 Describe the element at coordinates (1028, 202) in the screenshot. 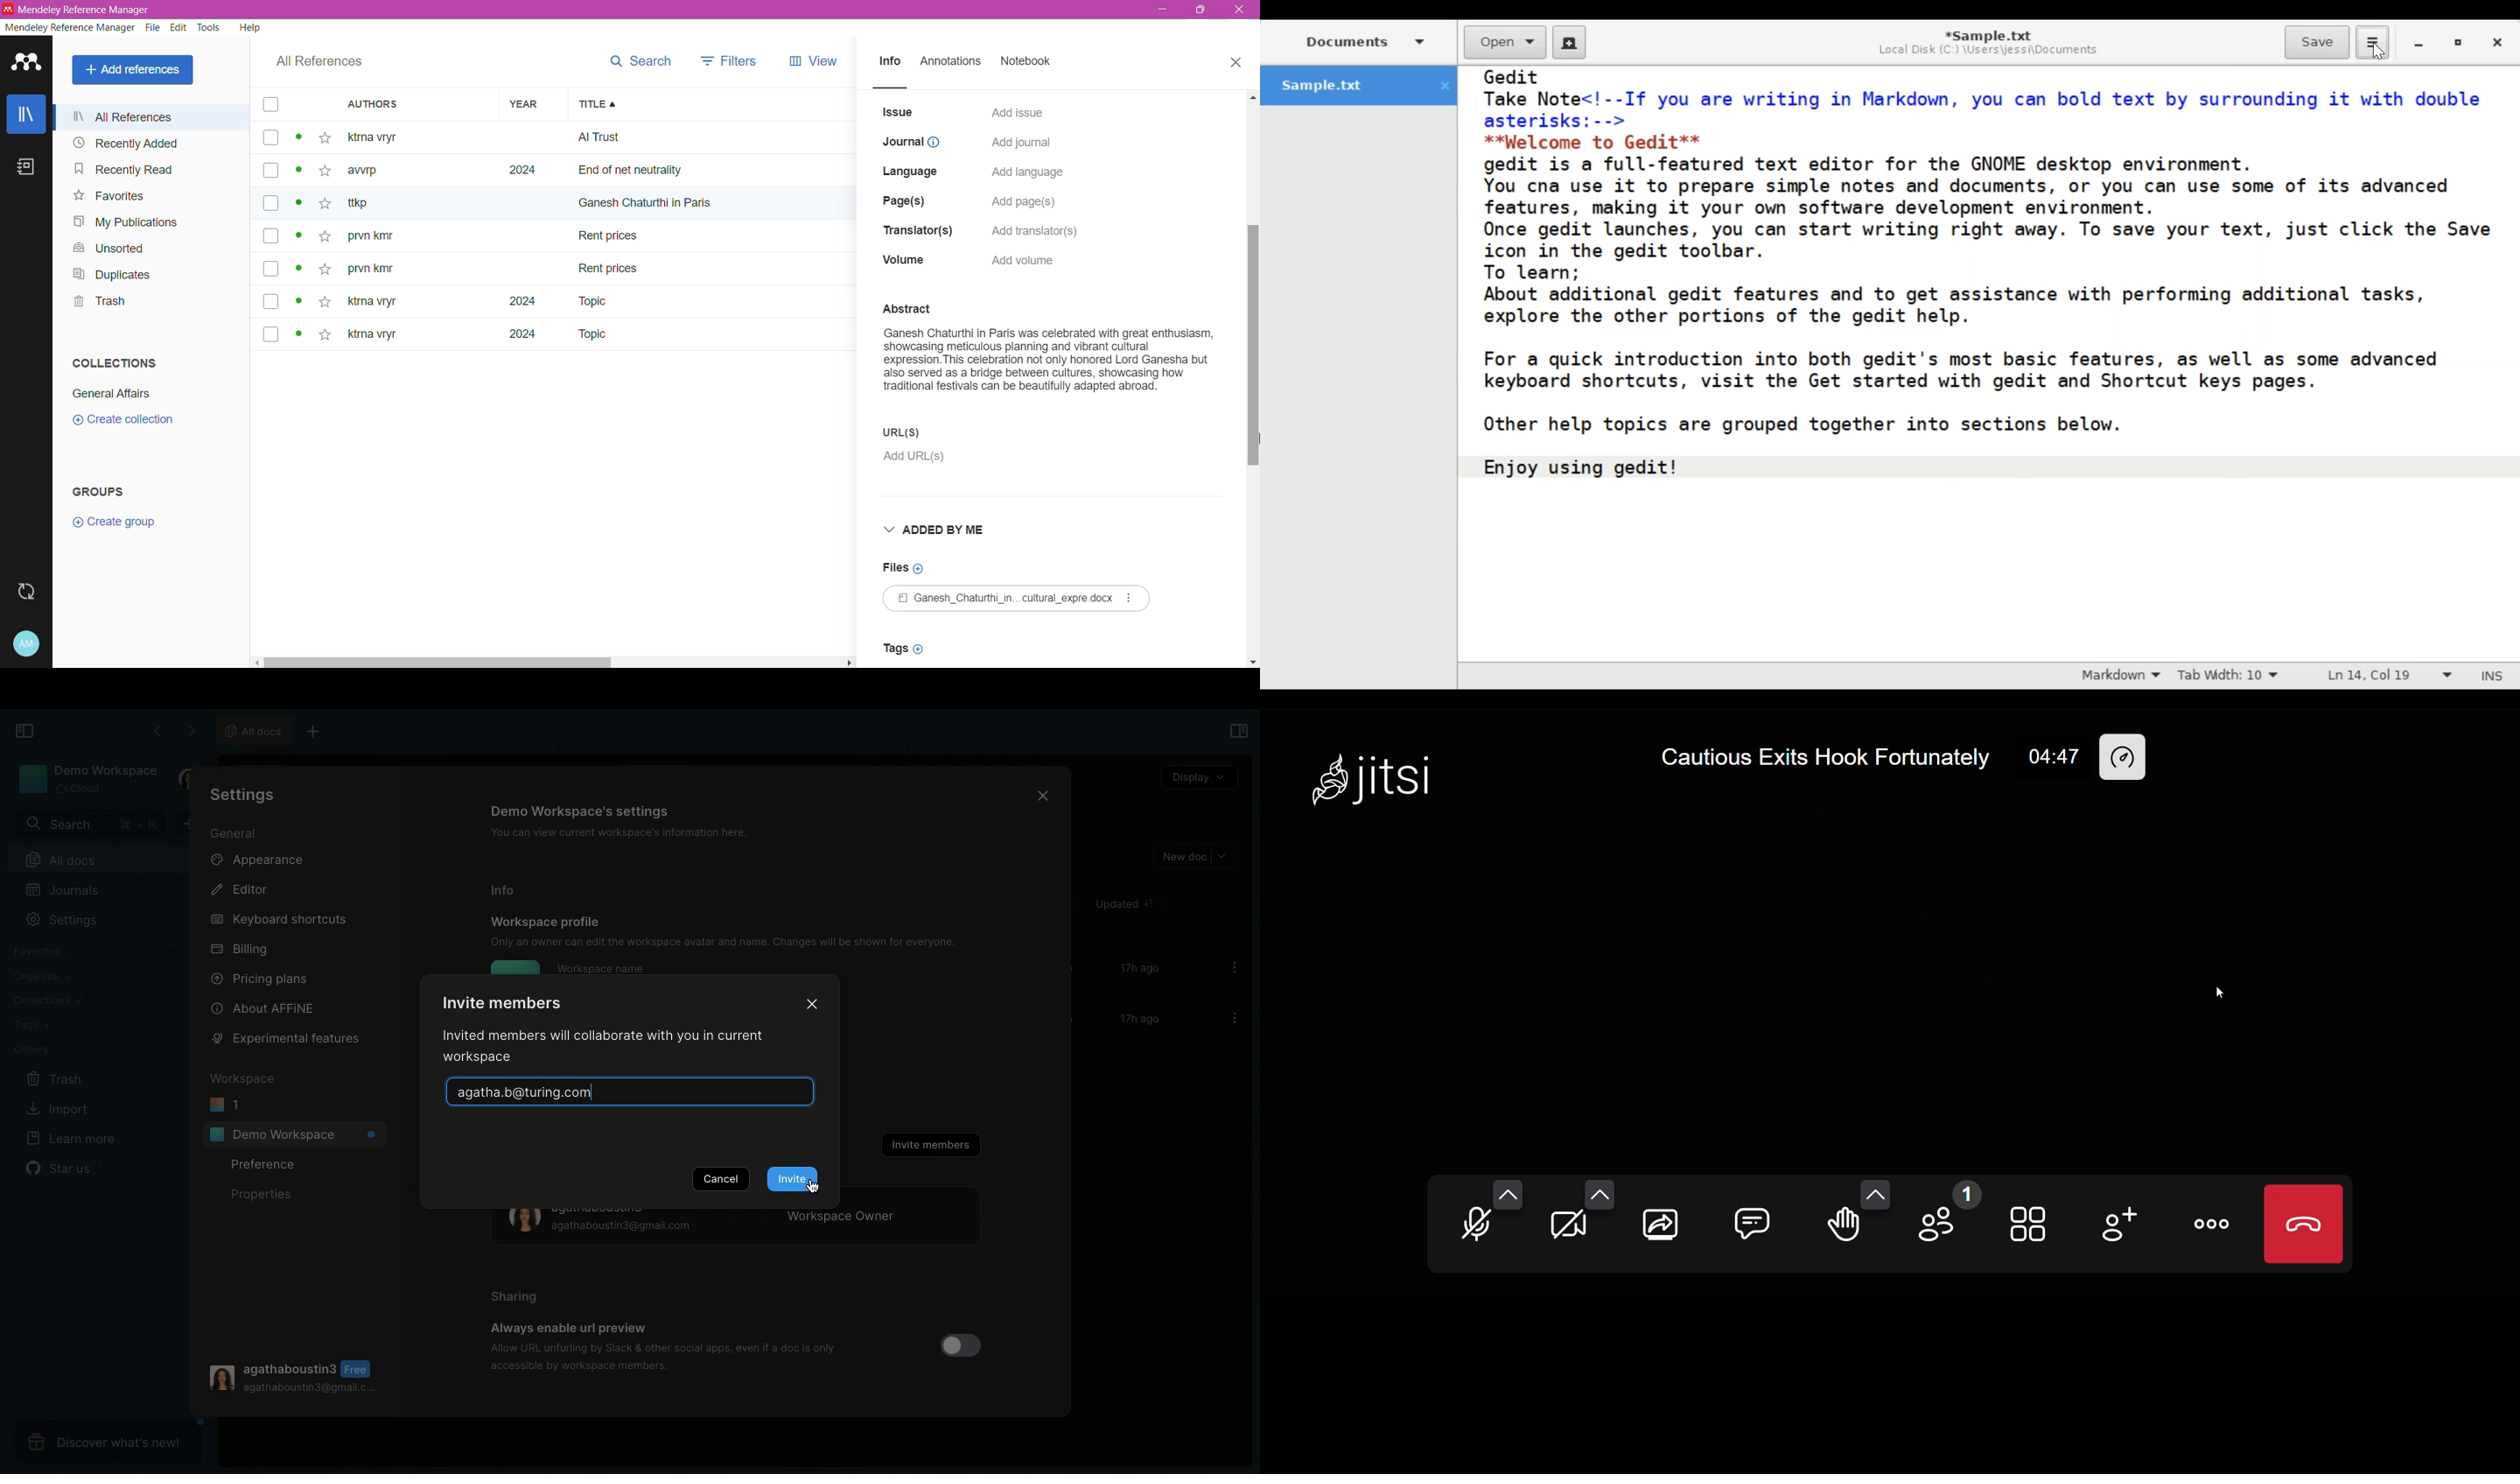

I see `Click to add number of pages` at that location.